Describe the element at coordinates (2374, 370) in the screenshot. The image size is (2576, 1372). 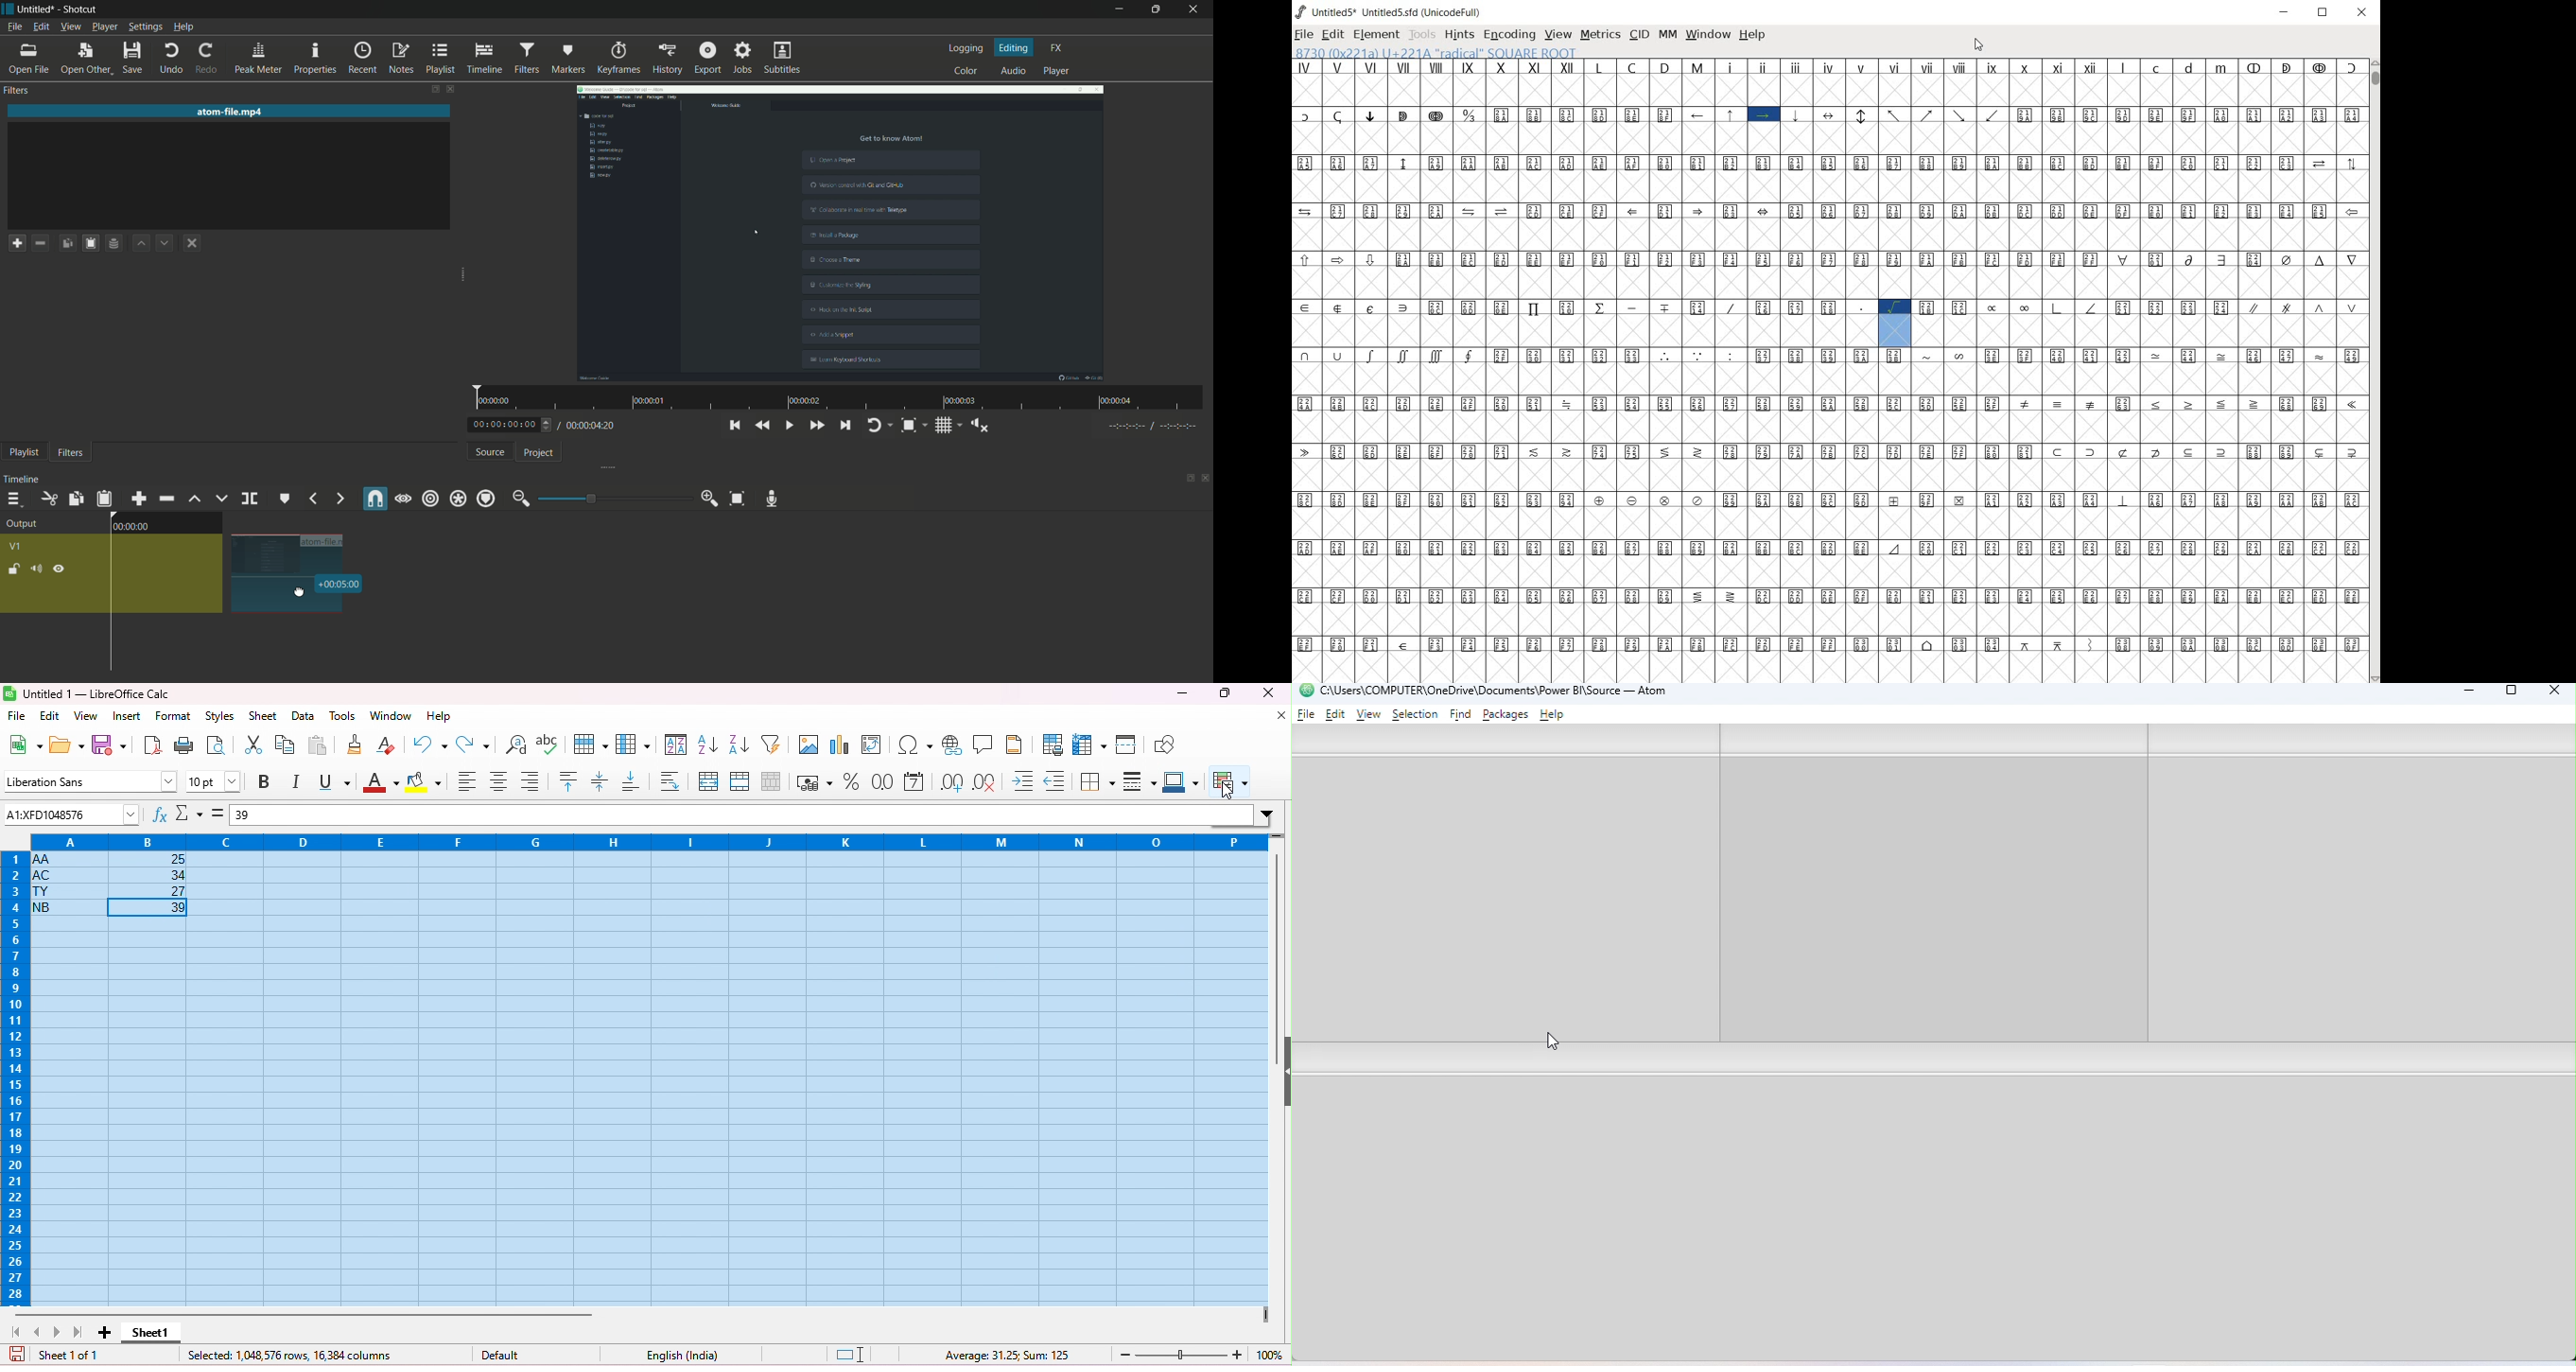
I see `SCROLLBAR` at that location.